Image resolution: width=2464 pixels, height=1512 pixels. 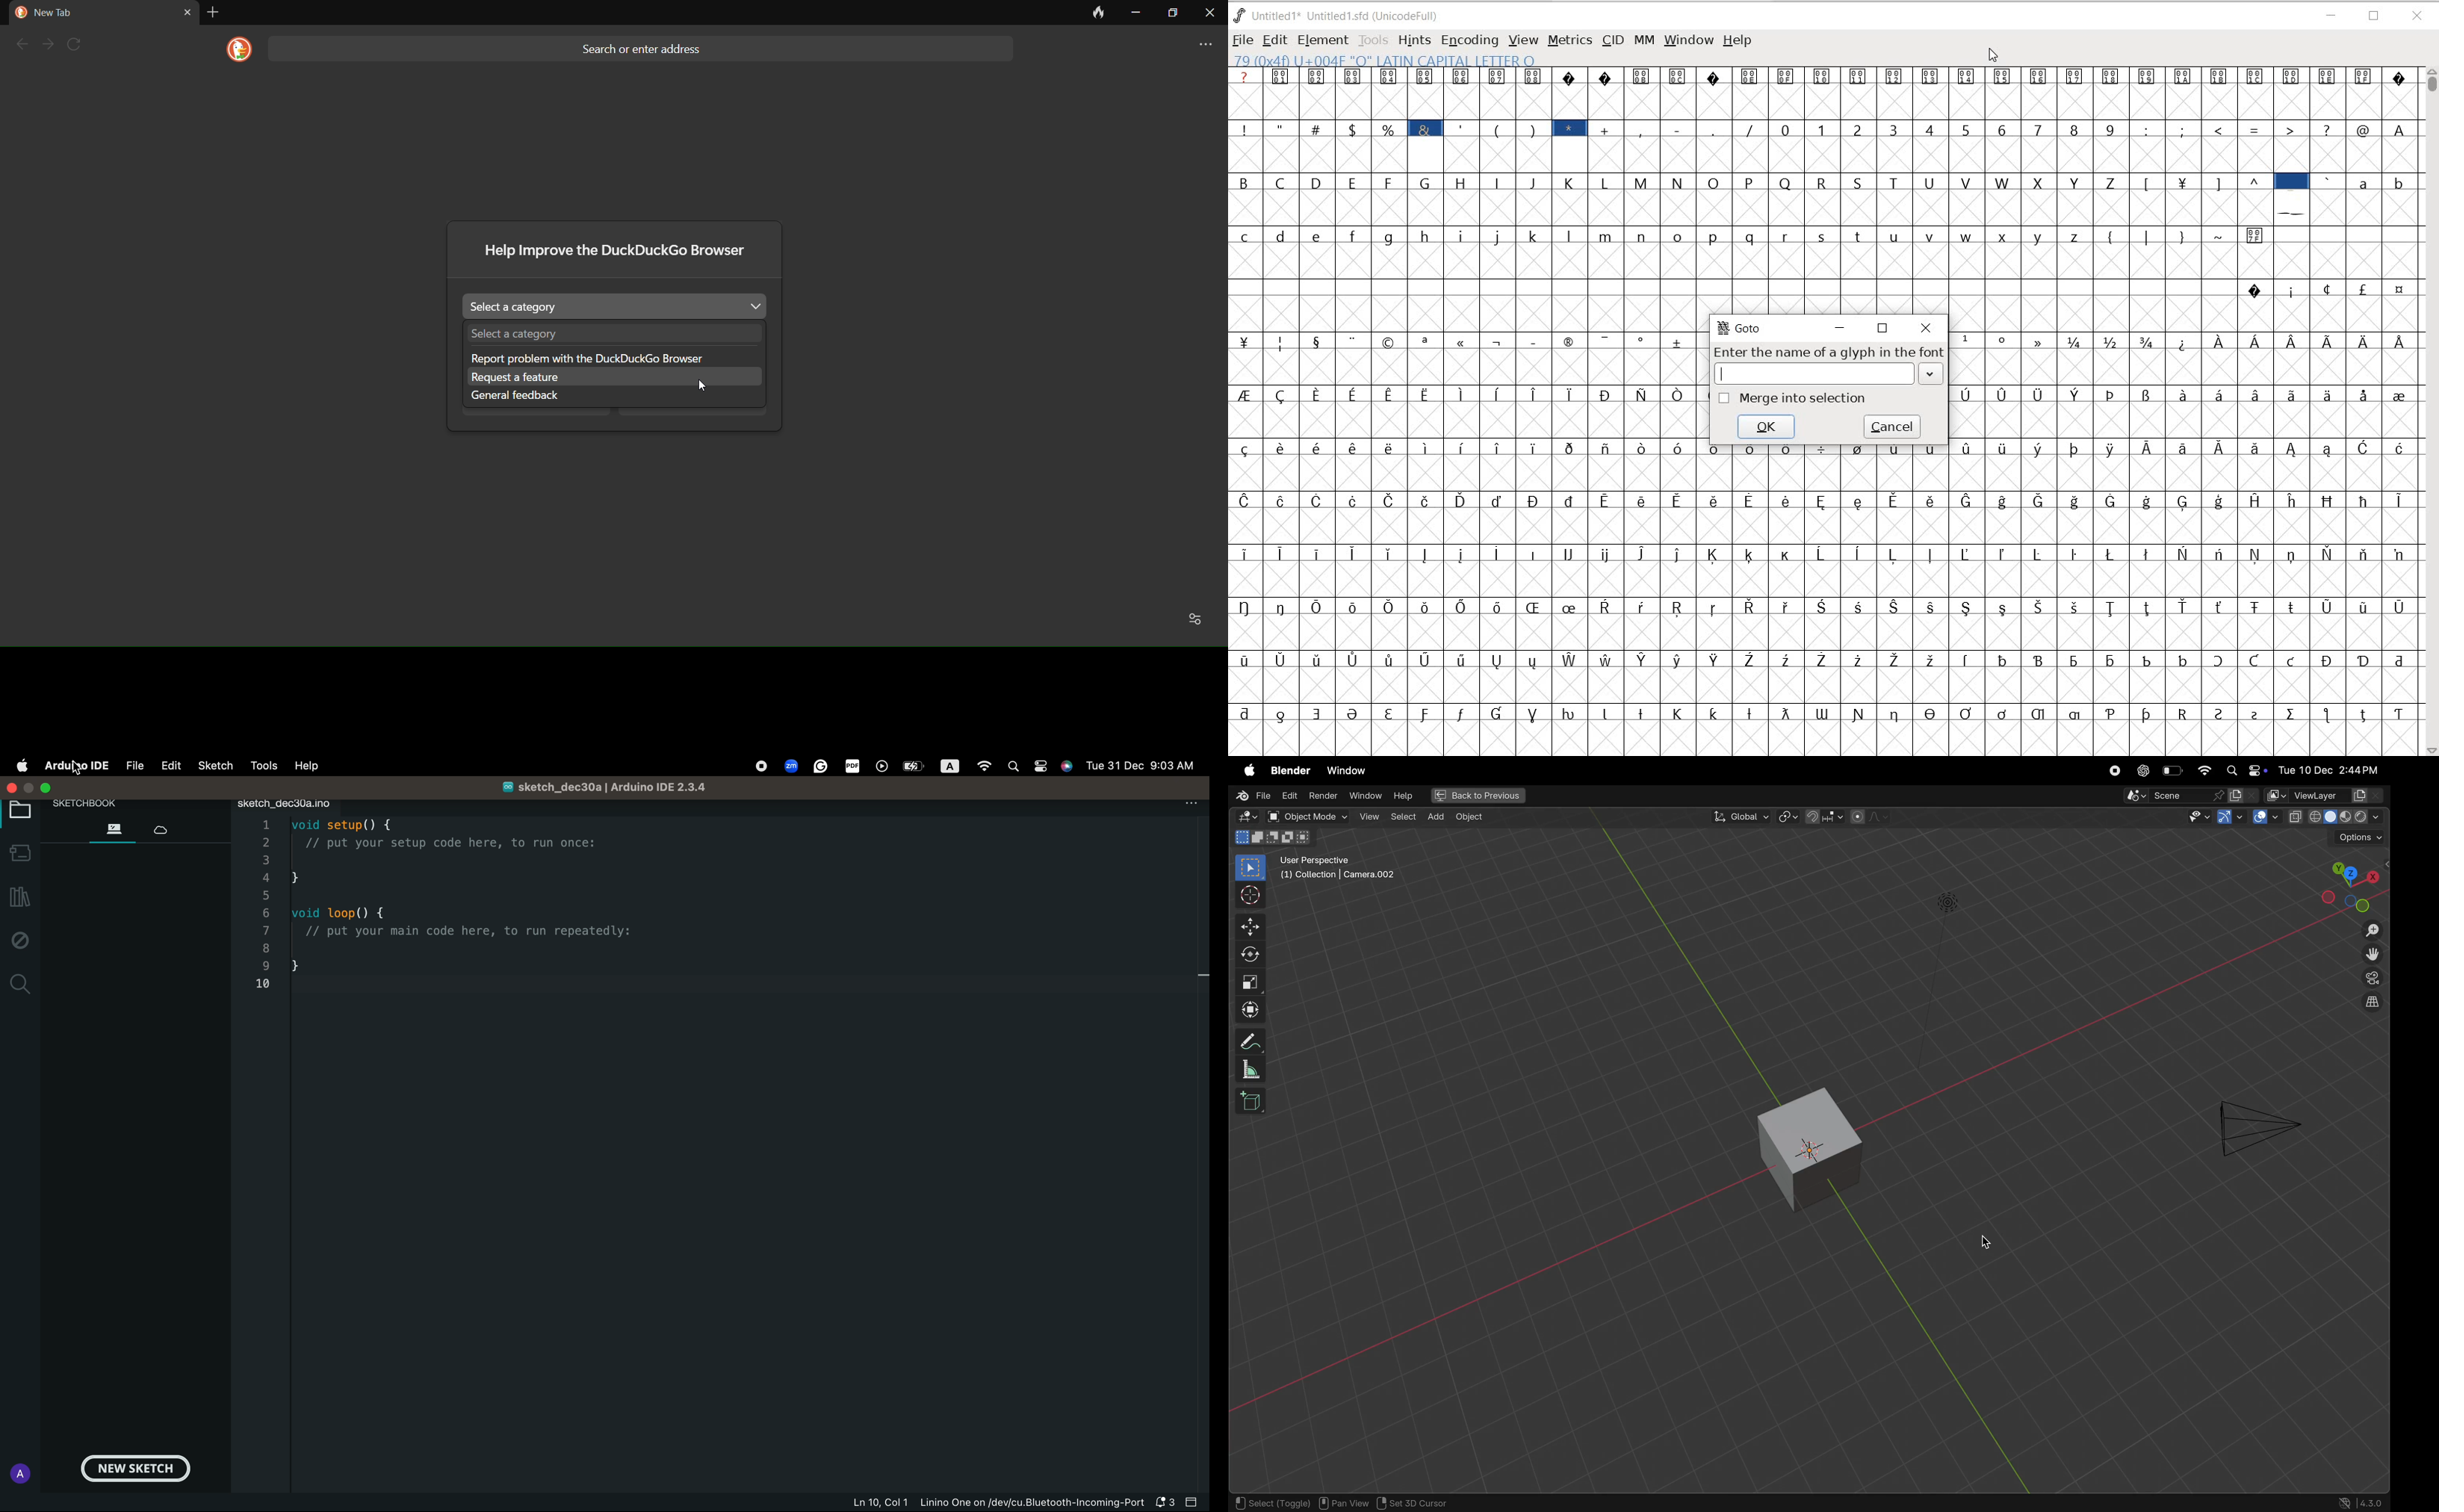 I want to click on More , so click(x=1190, y=802).